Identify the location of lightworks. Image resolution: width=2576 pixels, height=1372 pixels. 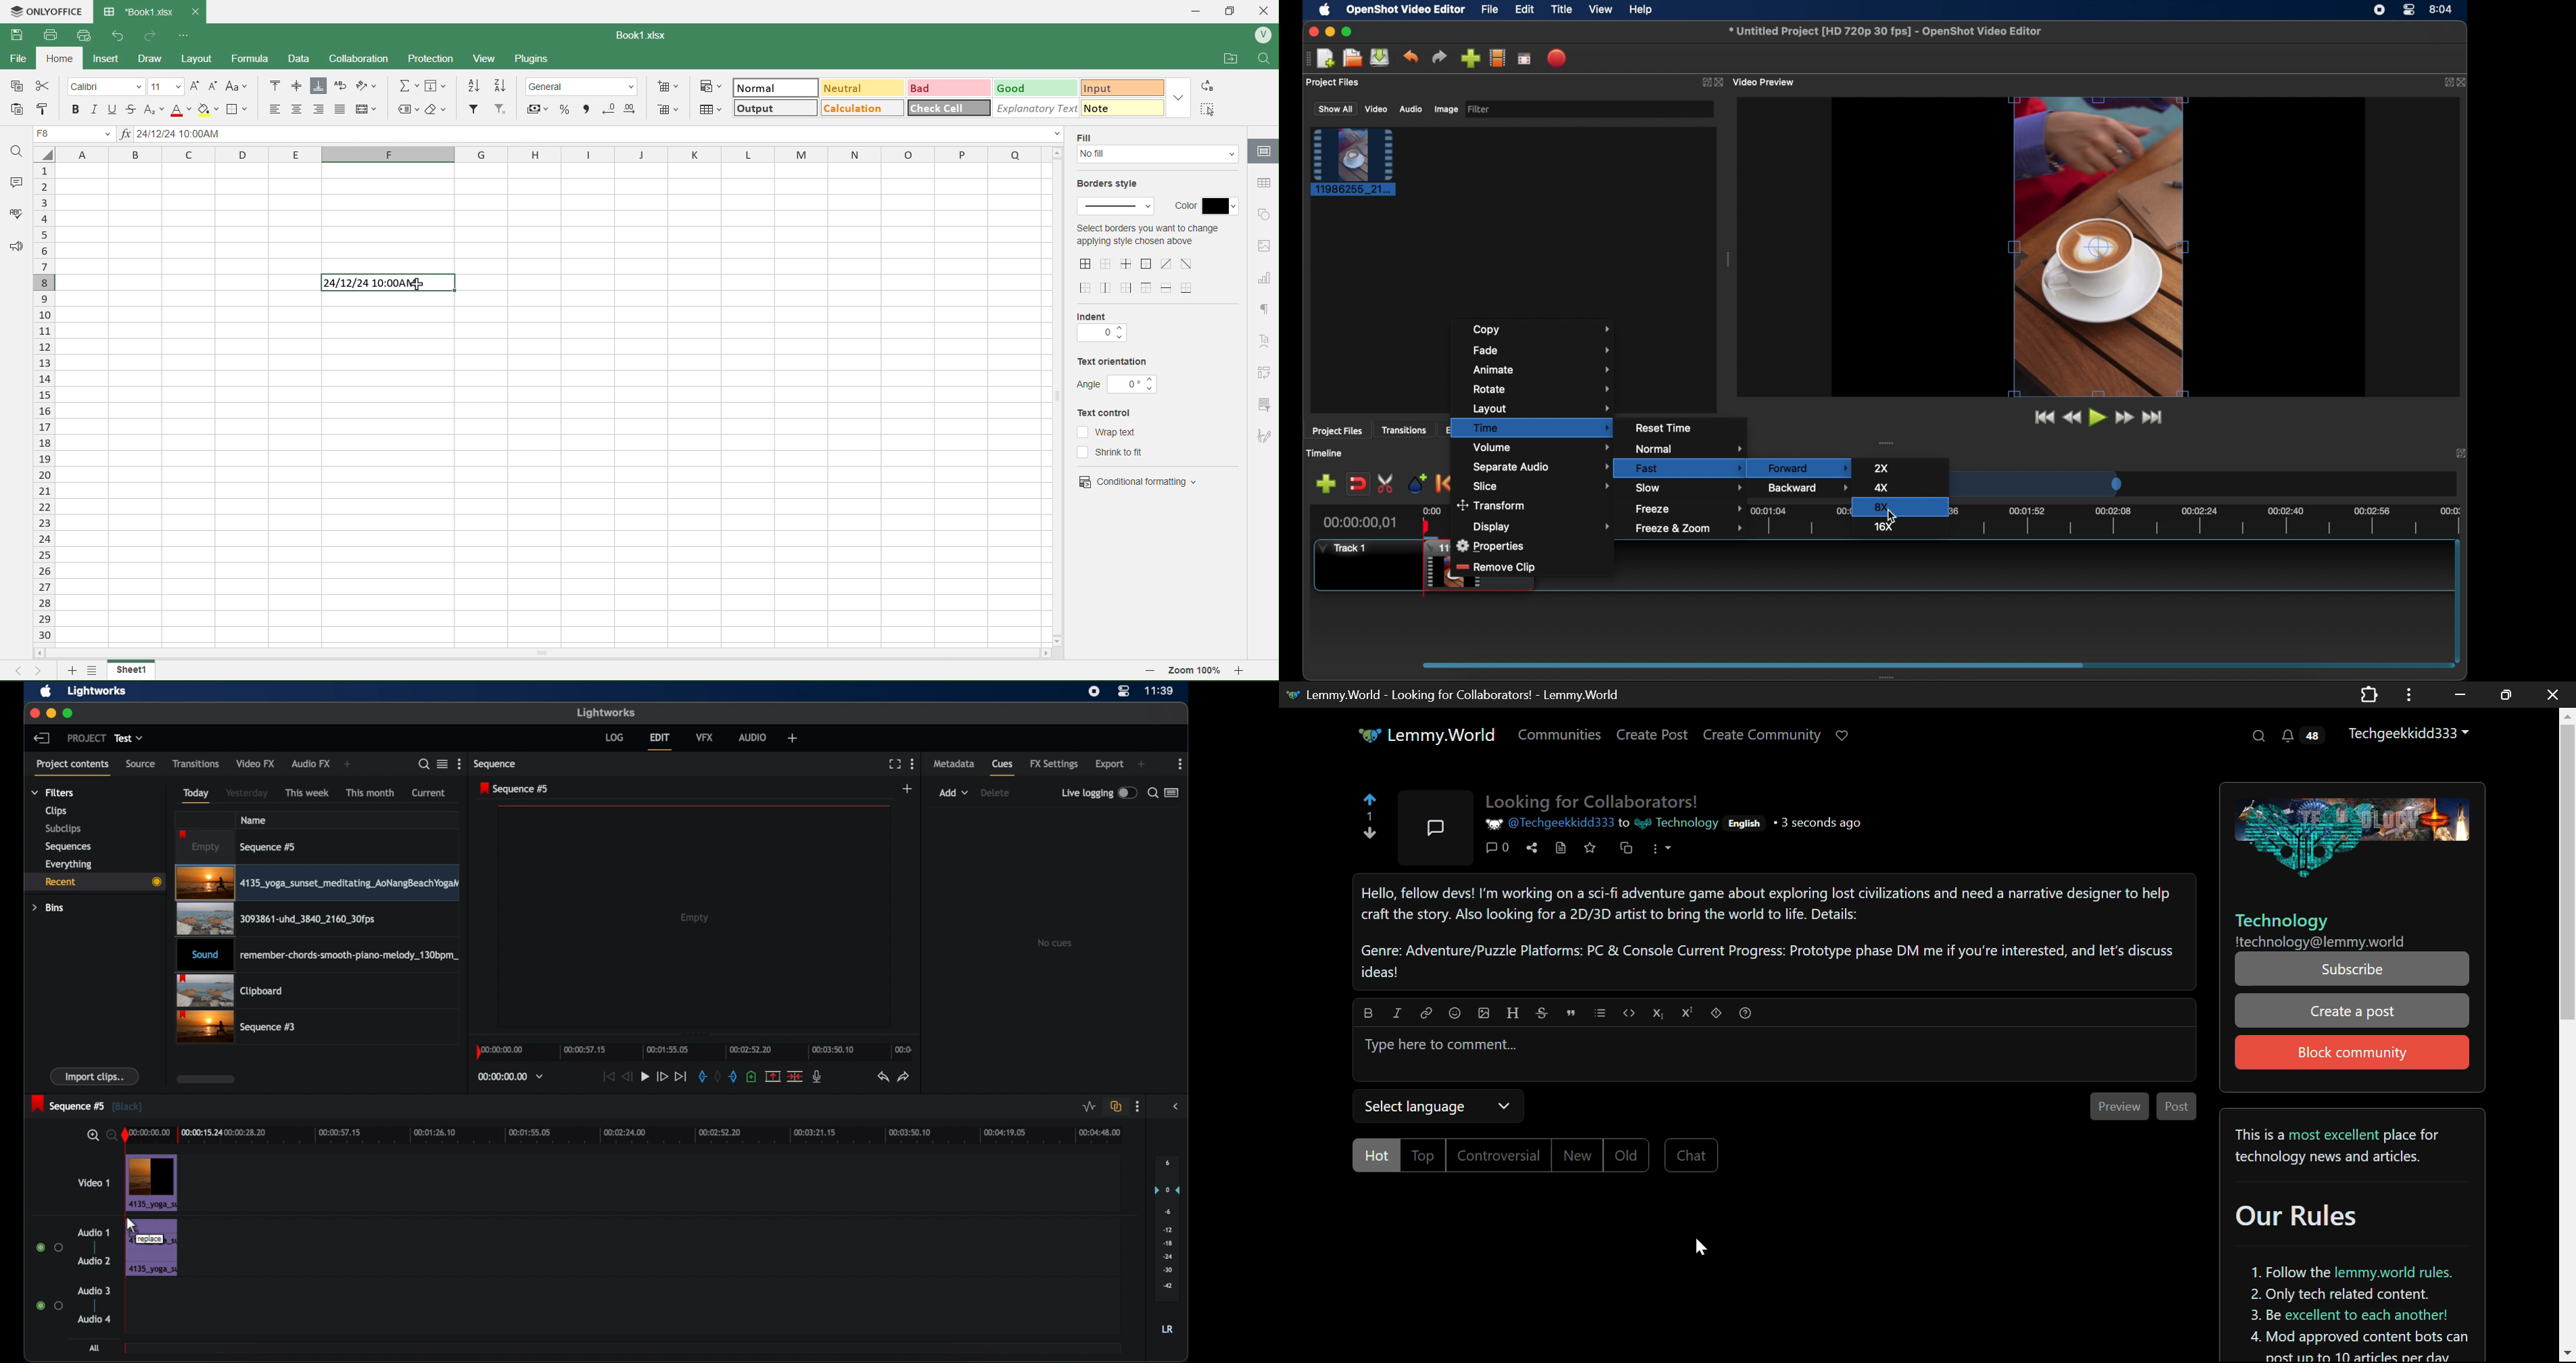
(97, 691).